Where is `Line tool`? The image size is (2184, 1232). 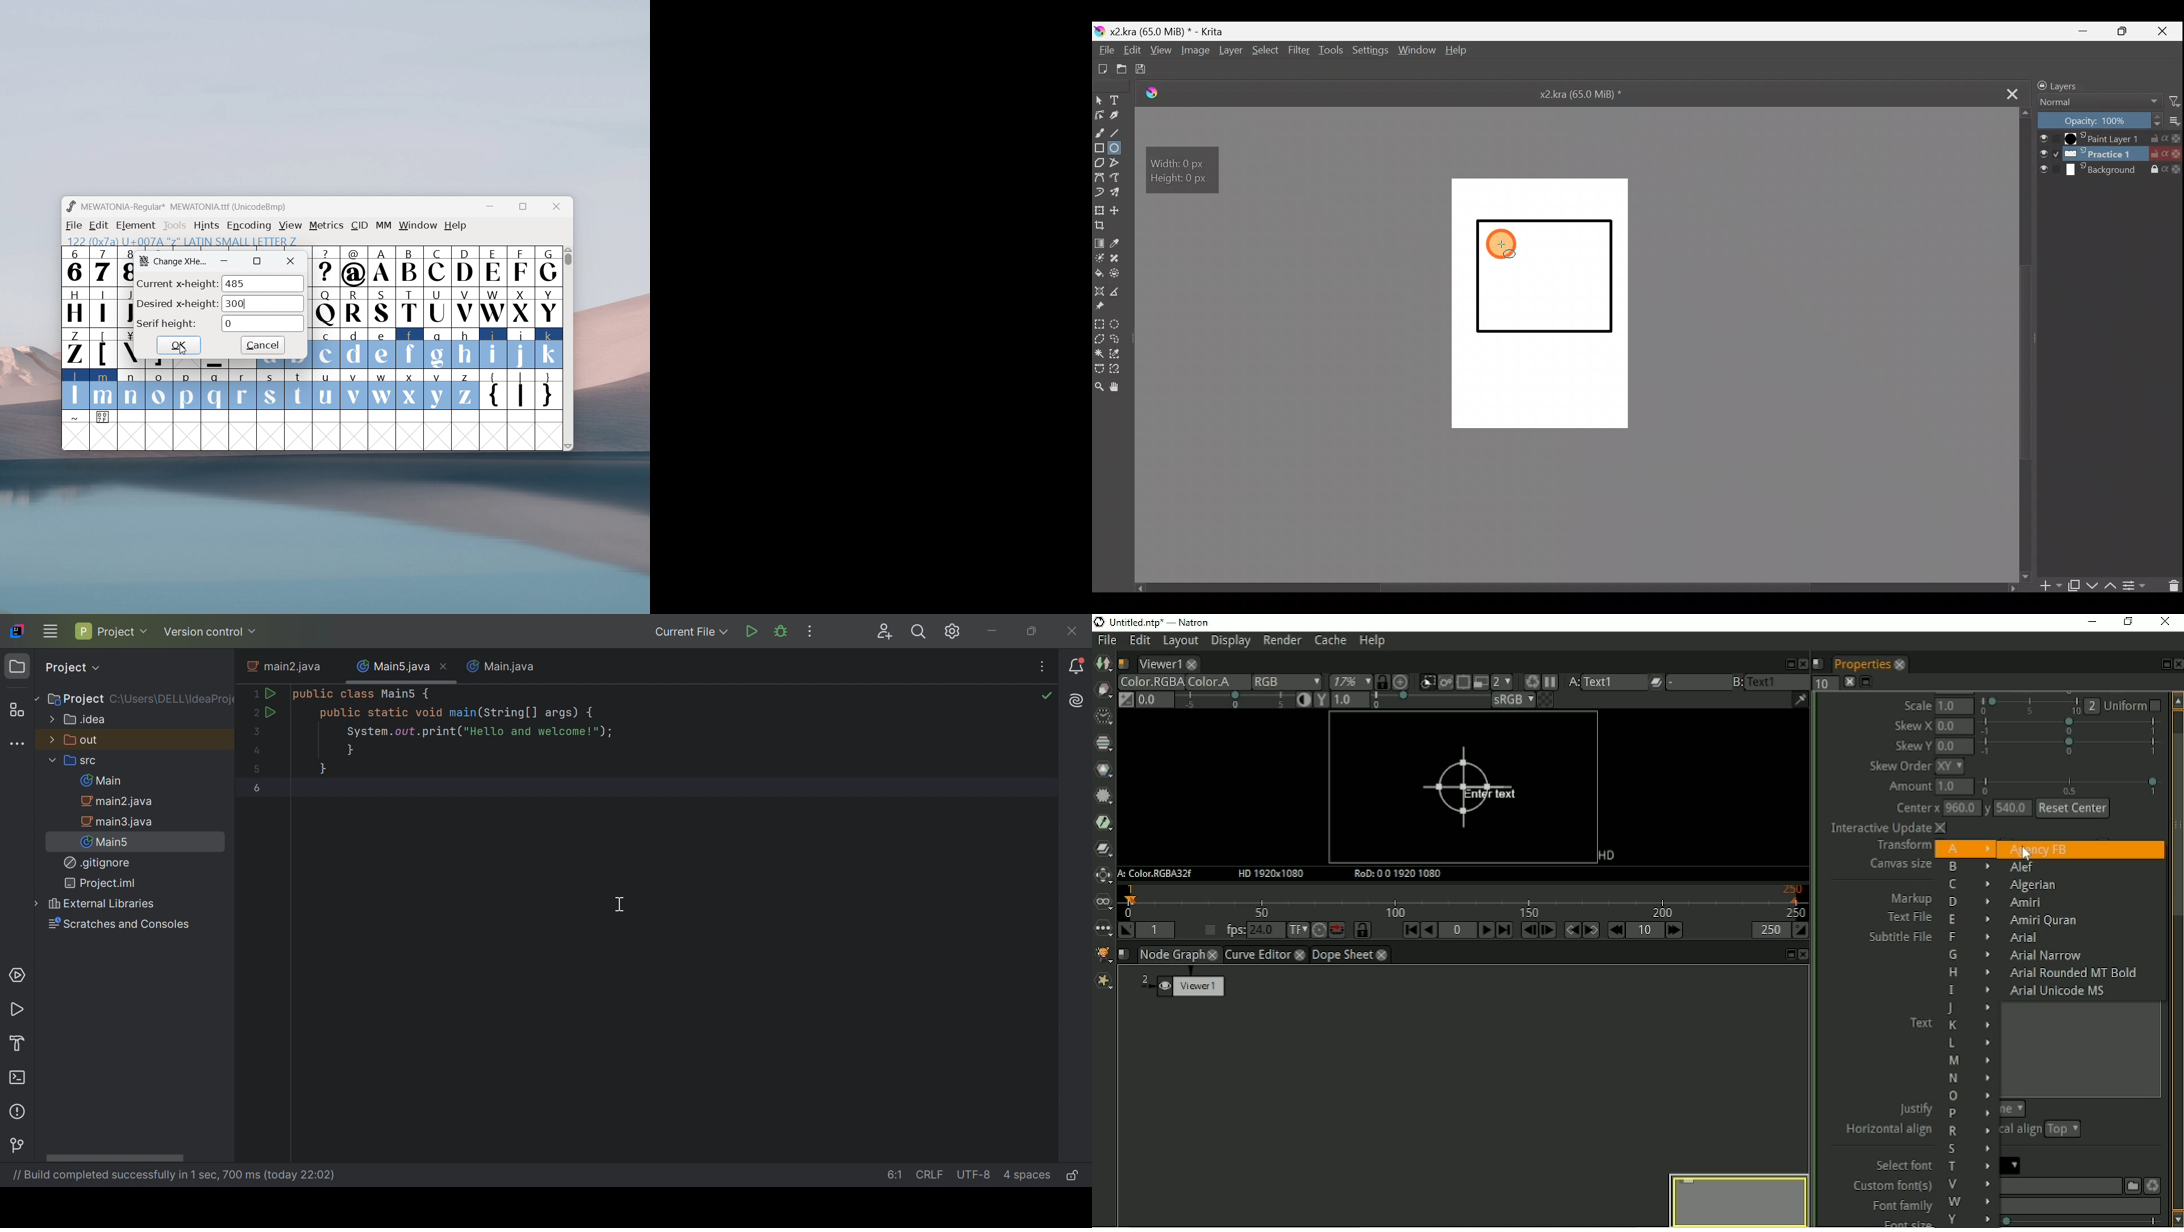 Line tool is located at coordinates (1120, 131).